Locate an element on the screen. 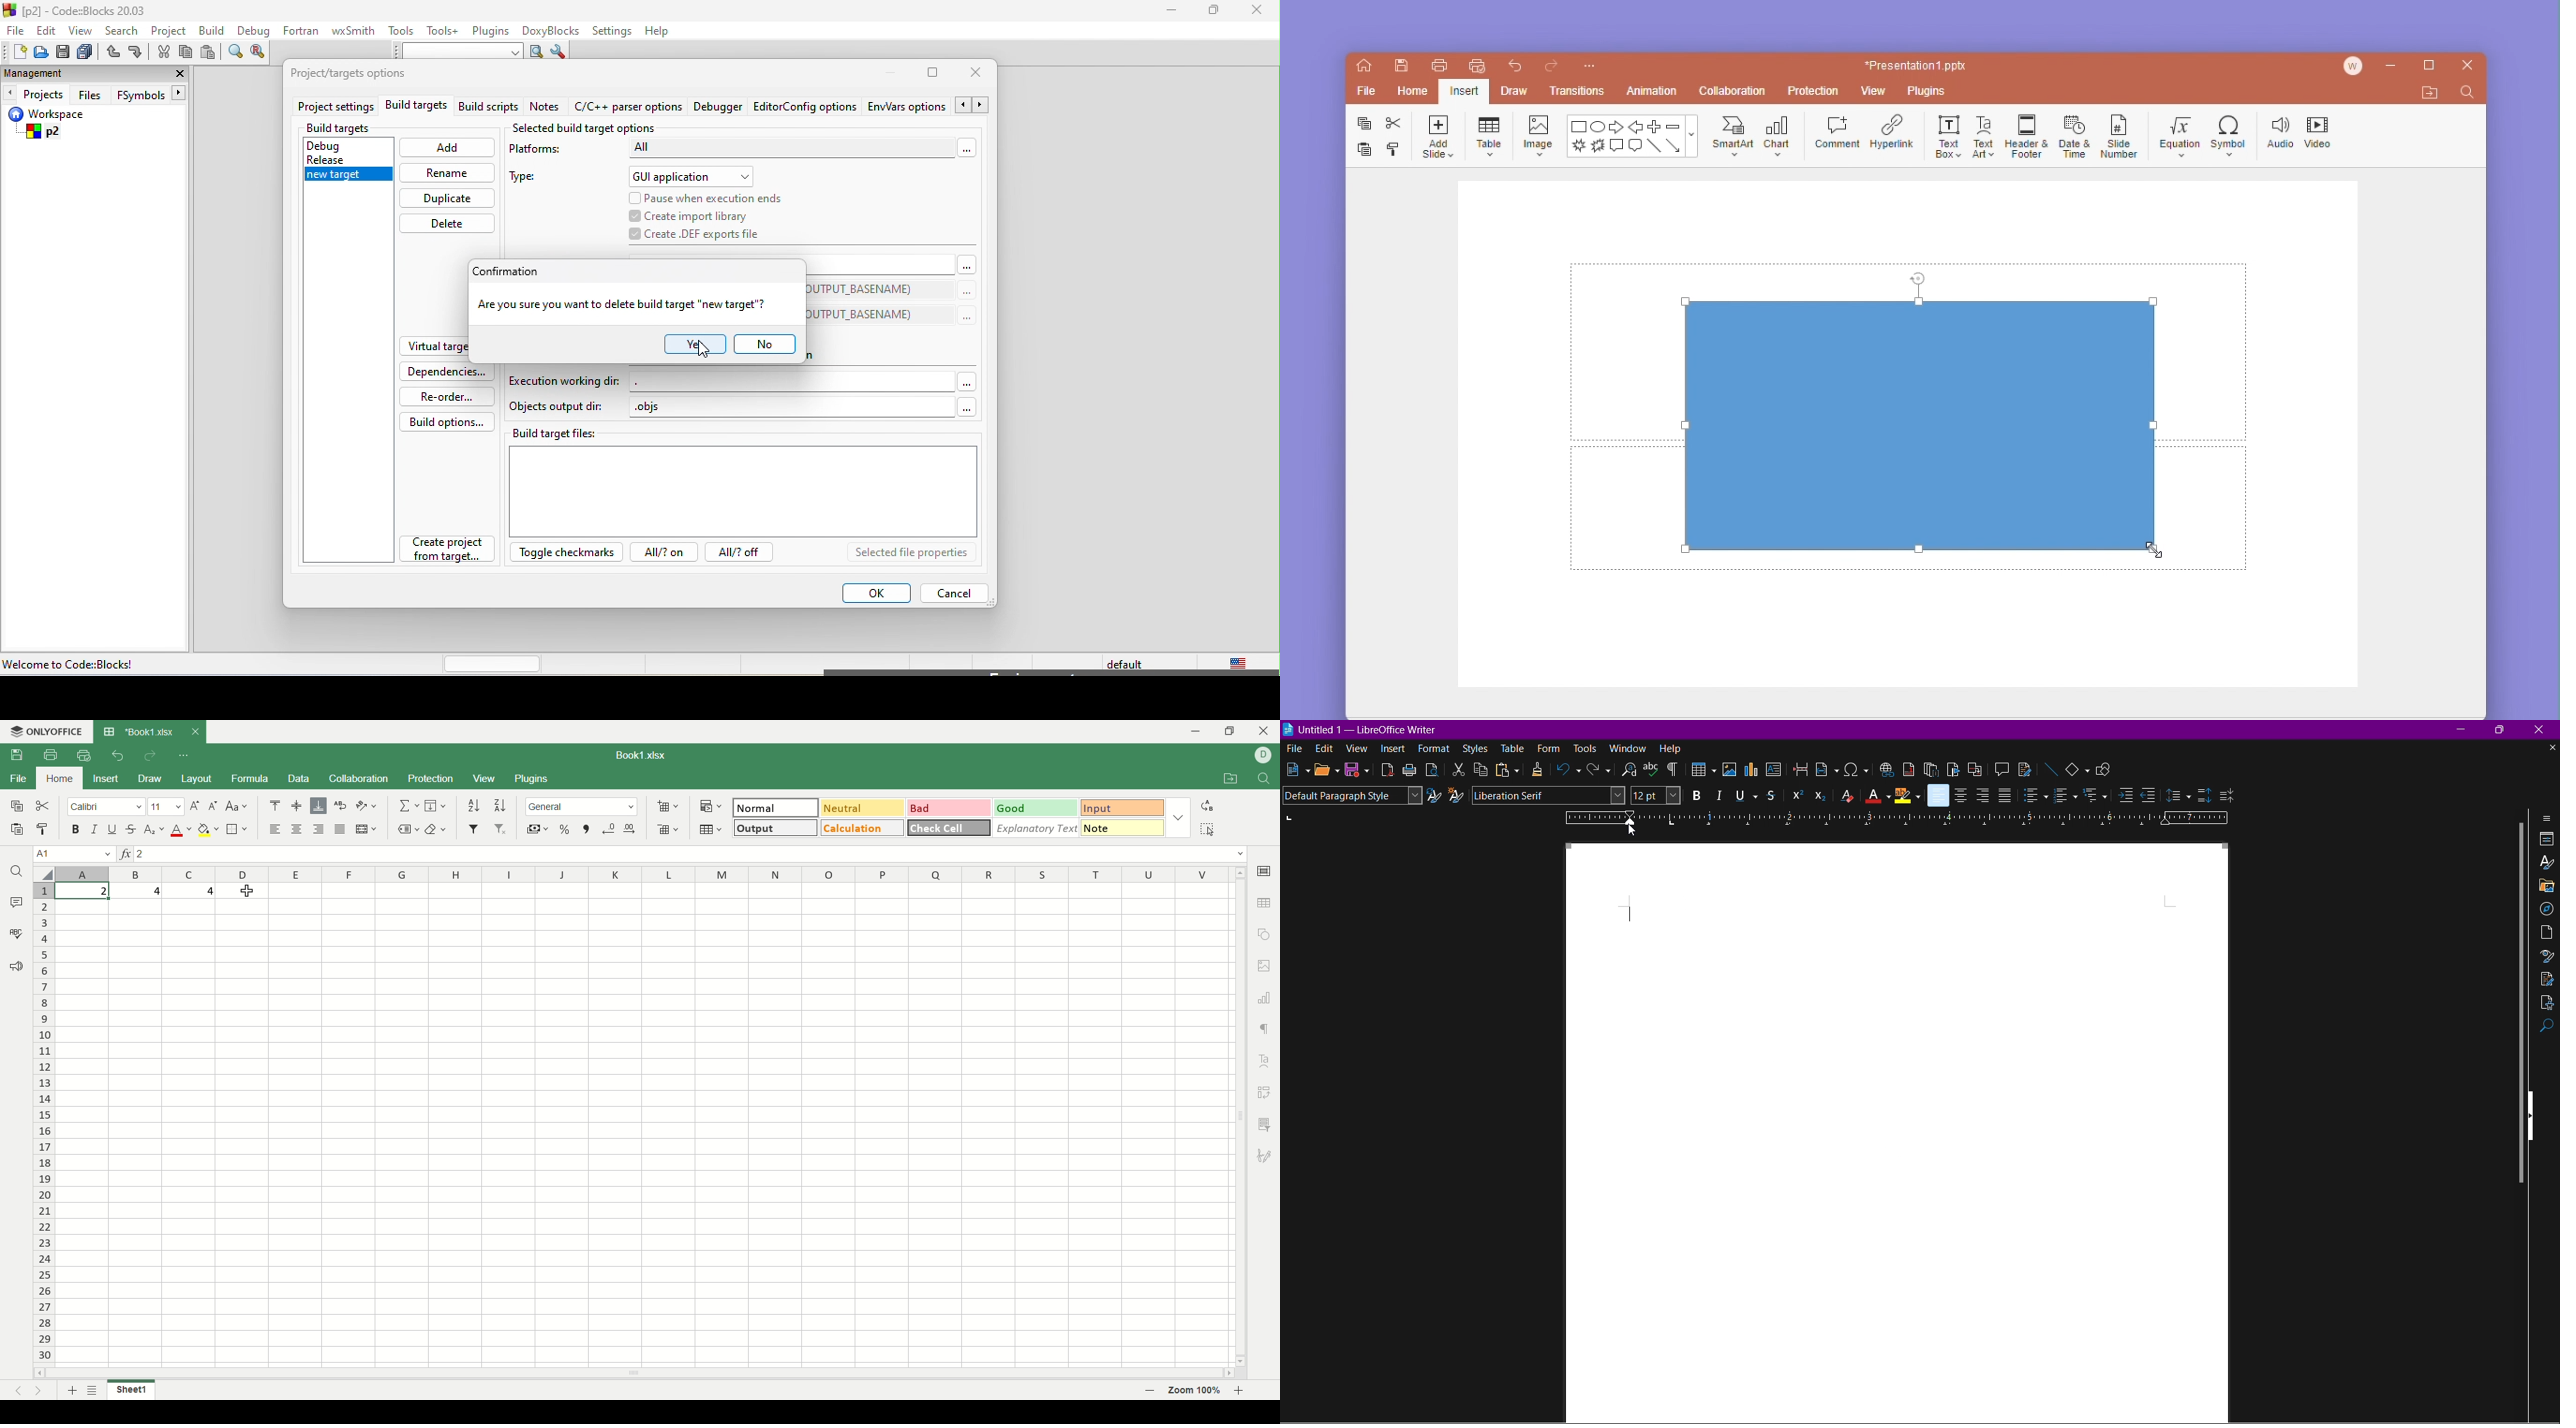  minus is located at coordinates (1673, 125).